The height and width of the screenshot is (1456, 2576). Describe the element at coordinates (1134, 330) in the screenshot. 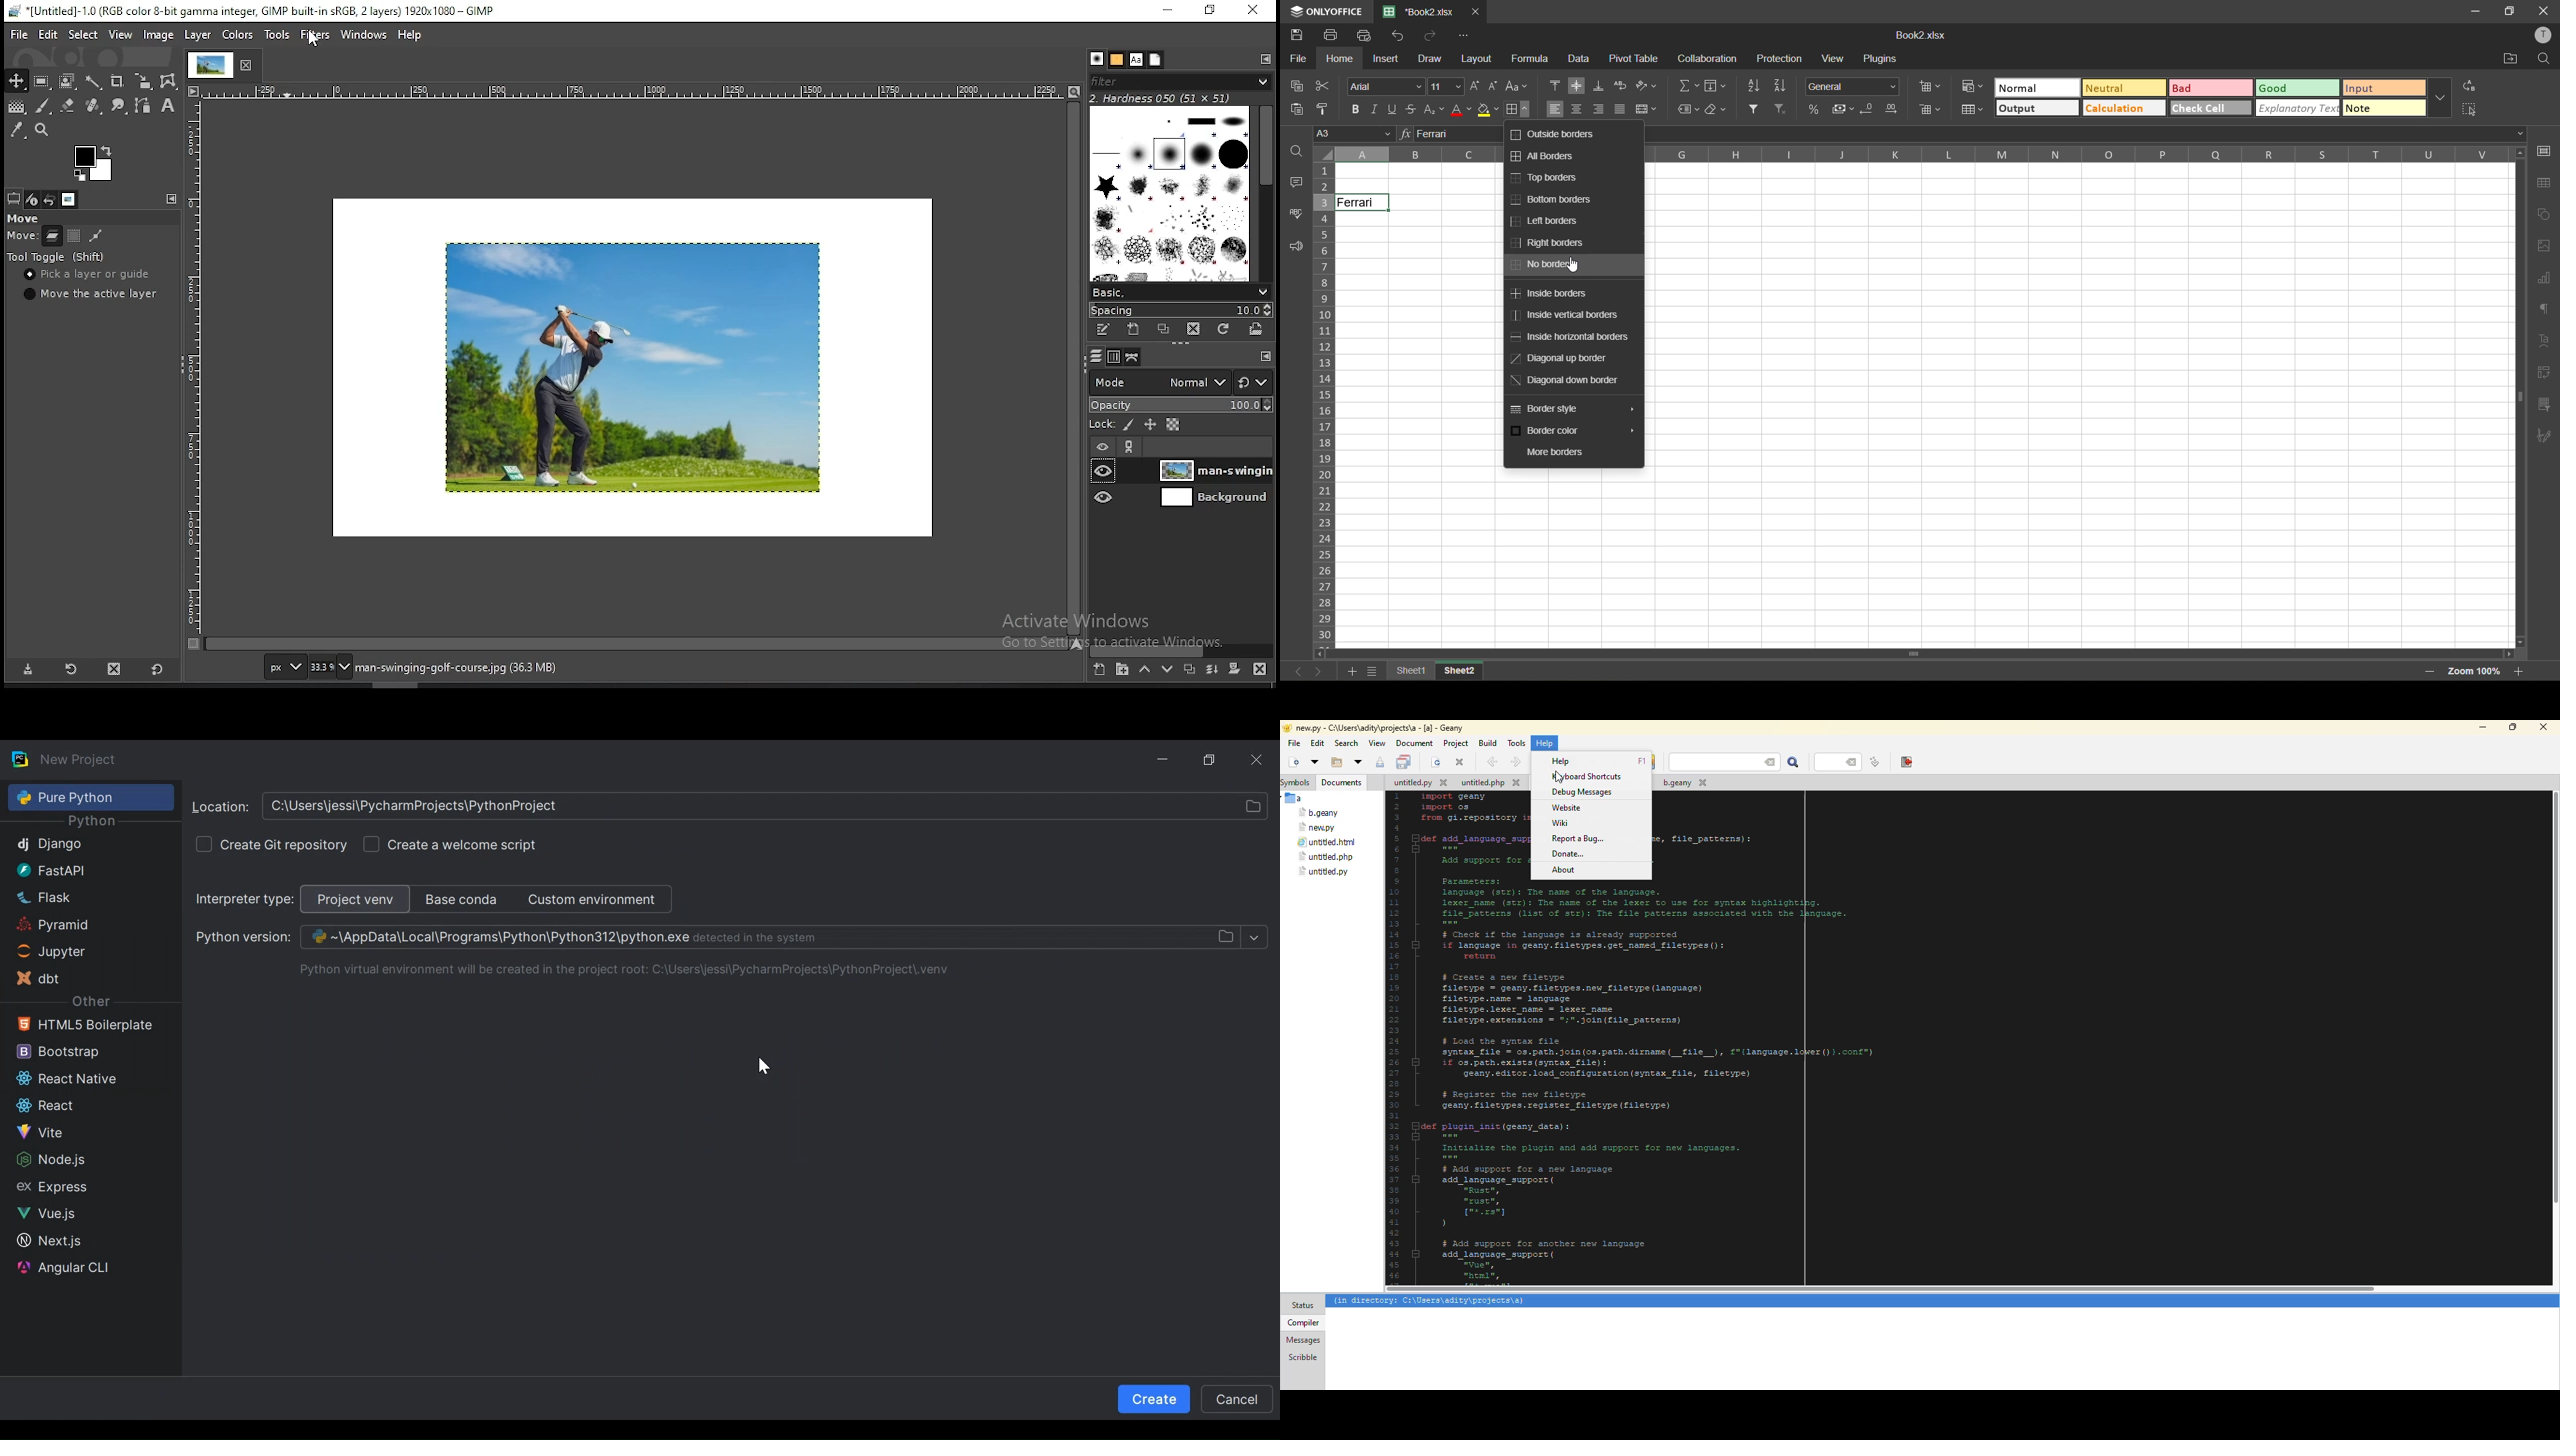

I see `create a new brush` at that location.